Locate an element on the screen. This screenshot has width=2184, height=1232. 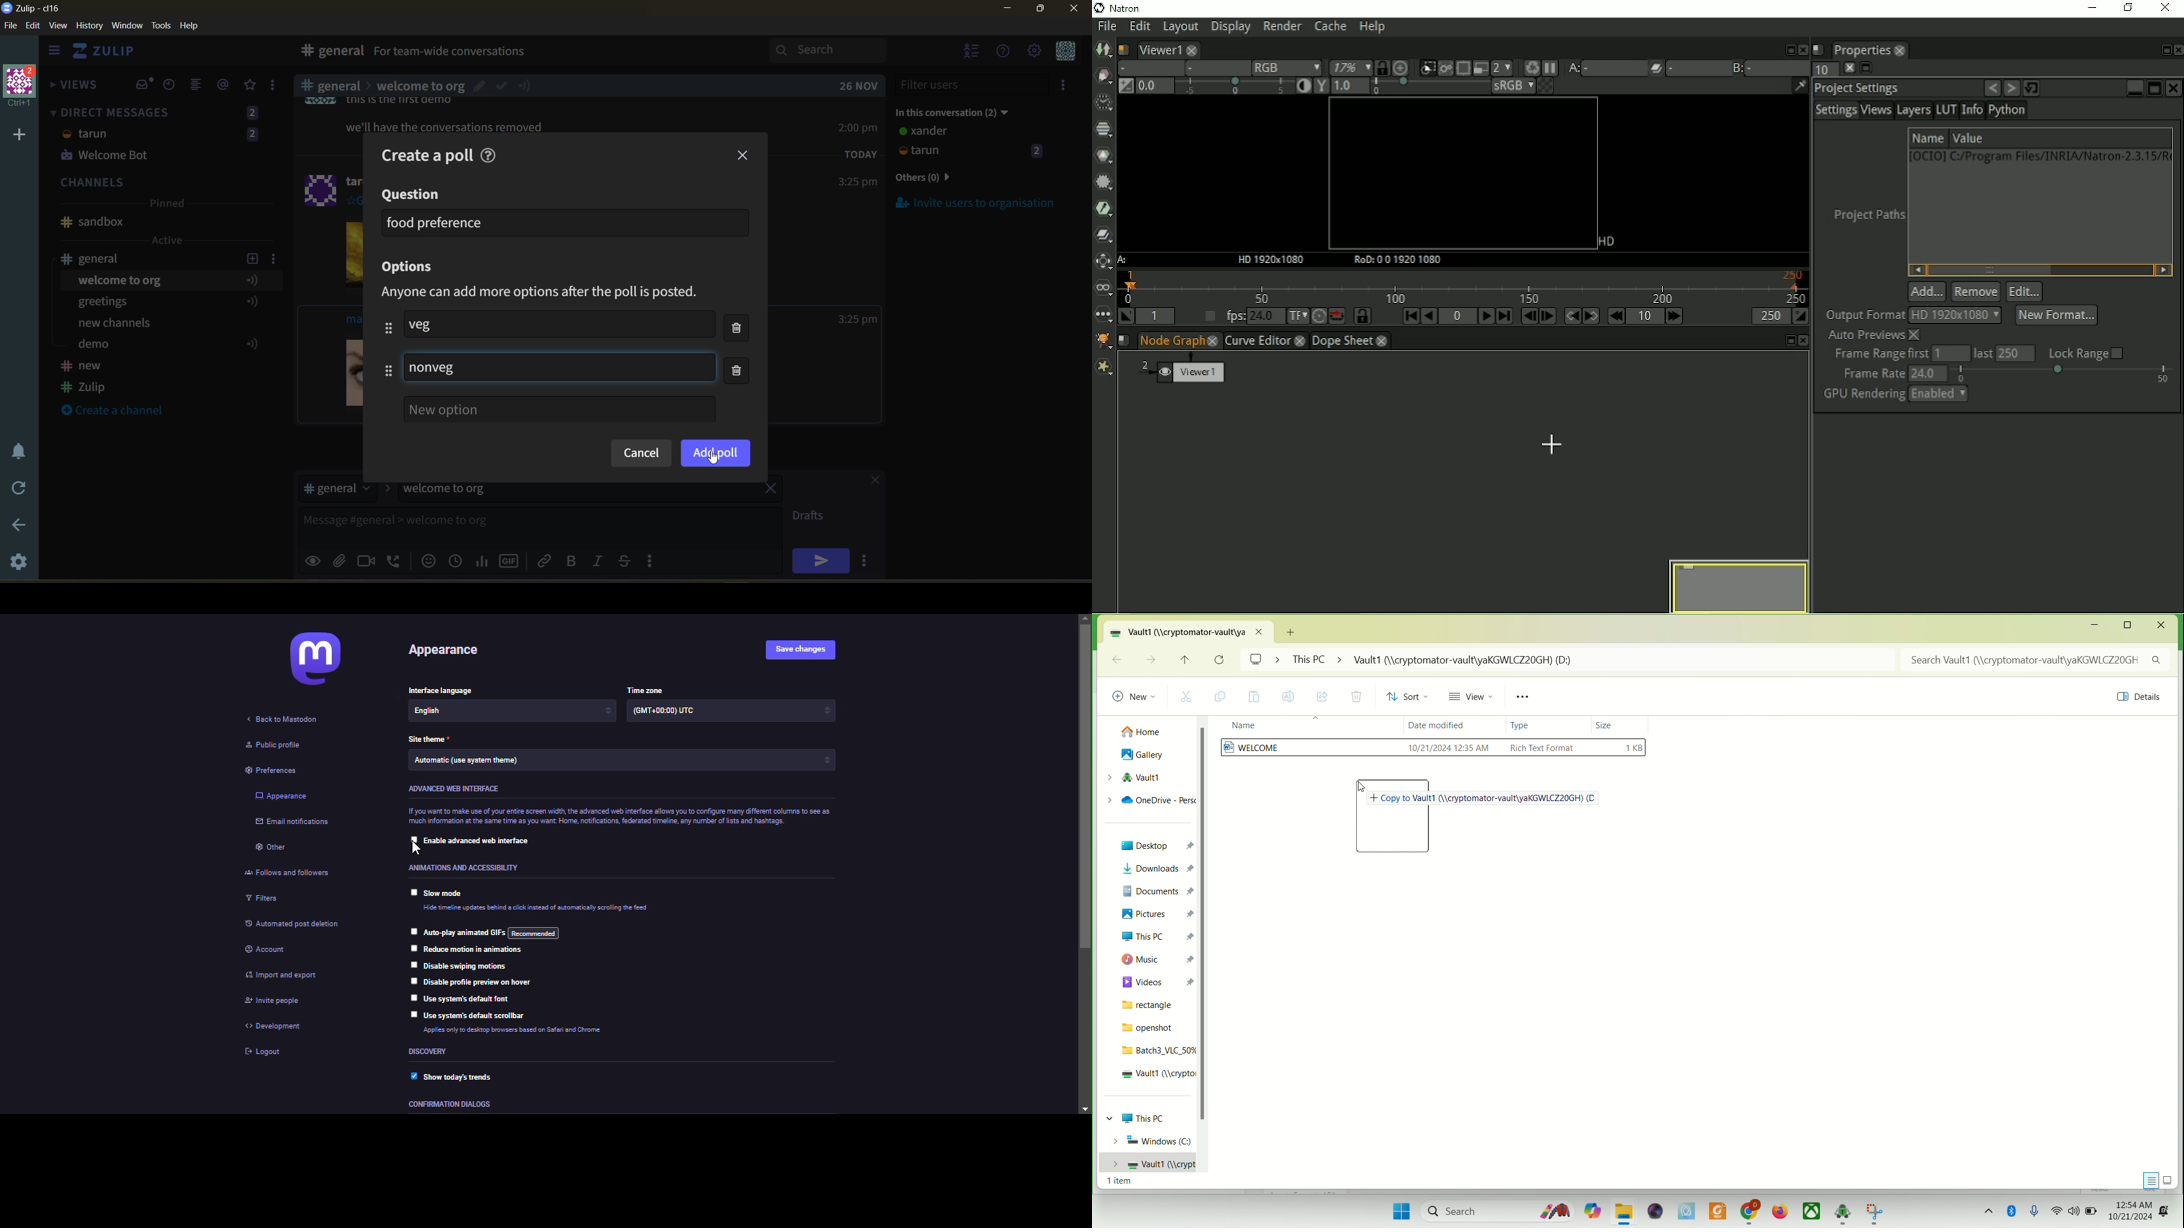
Windows (C) is located at coordinates (1149, 1140).